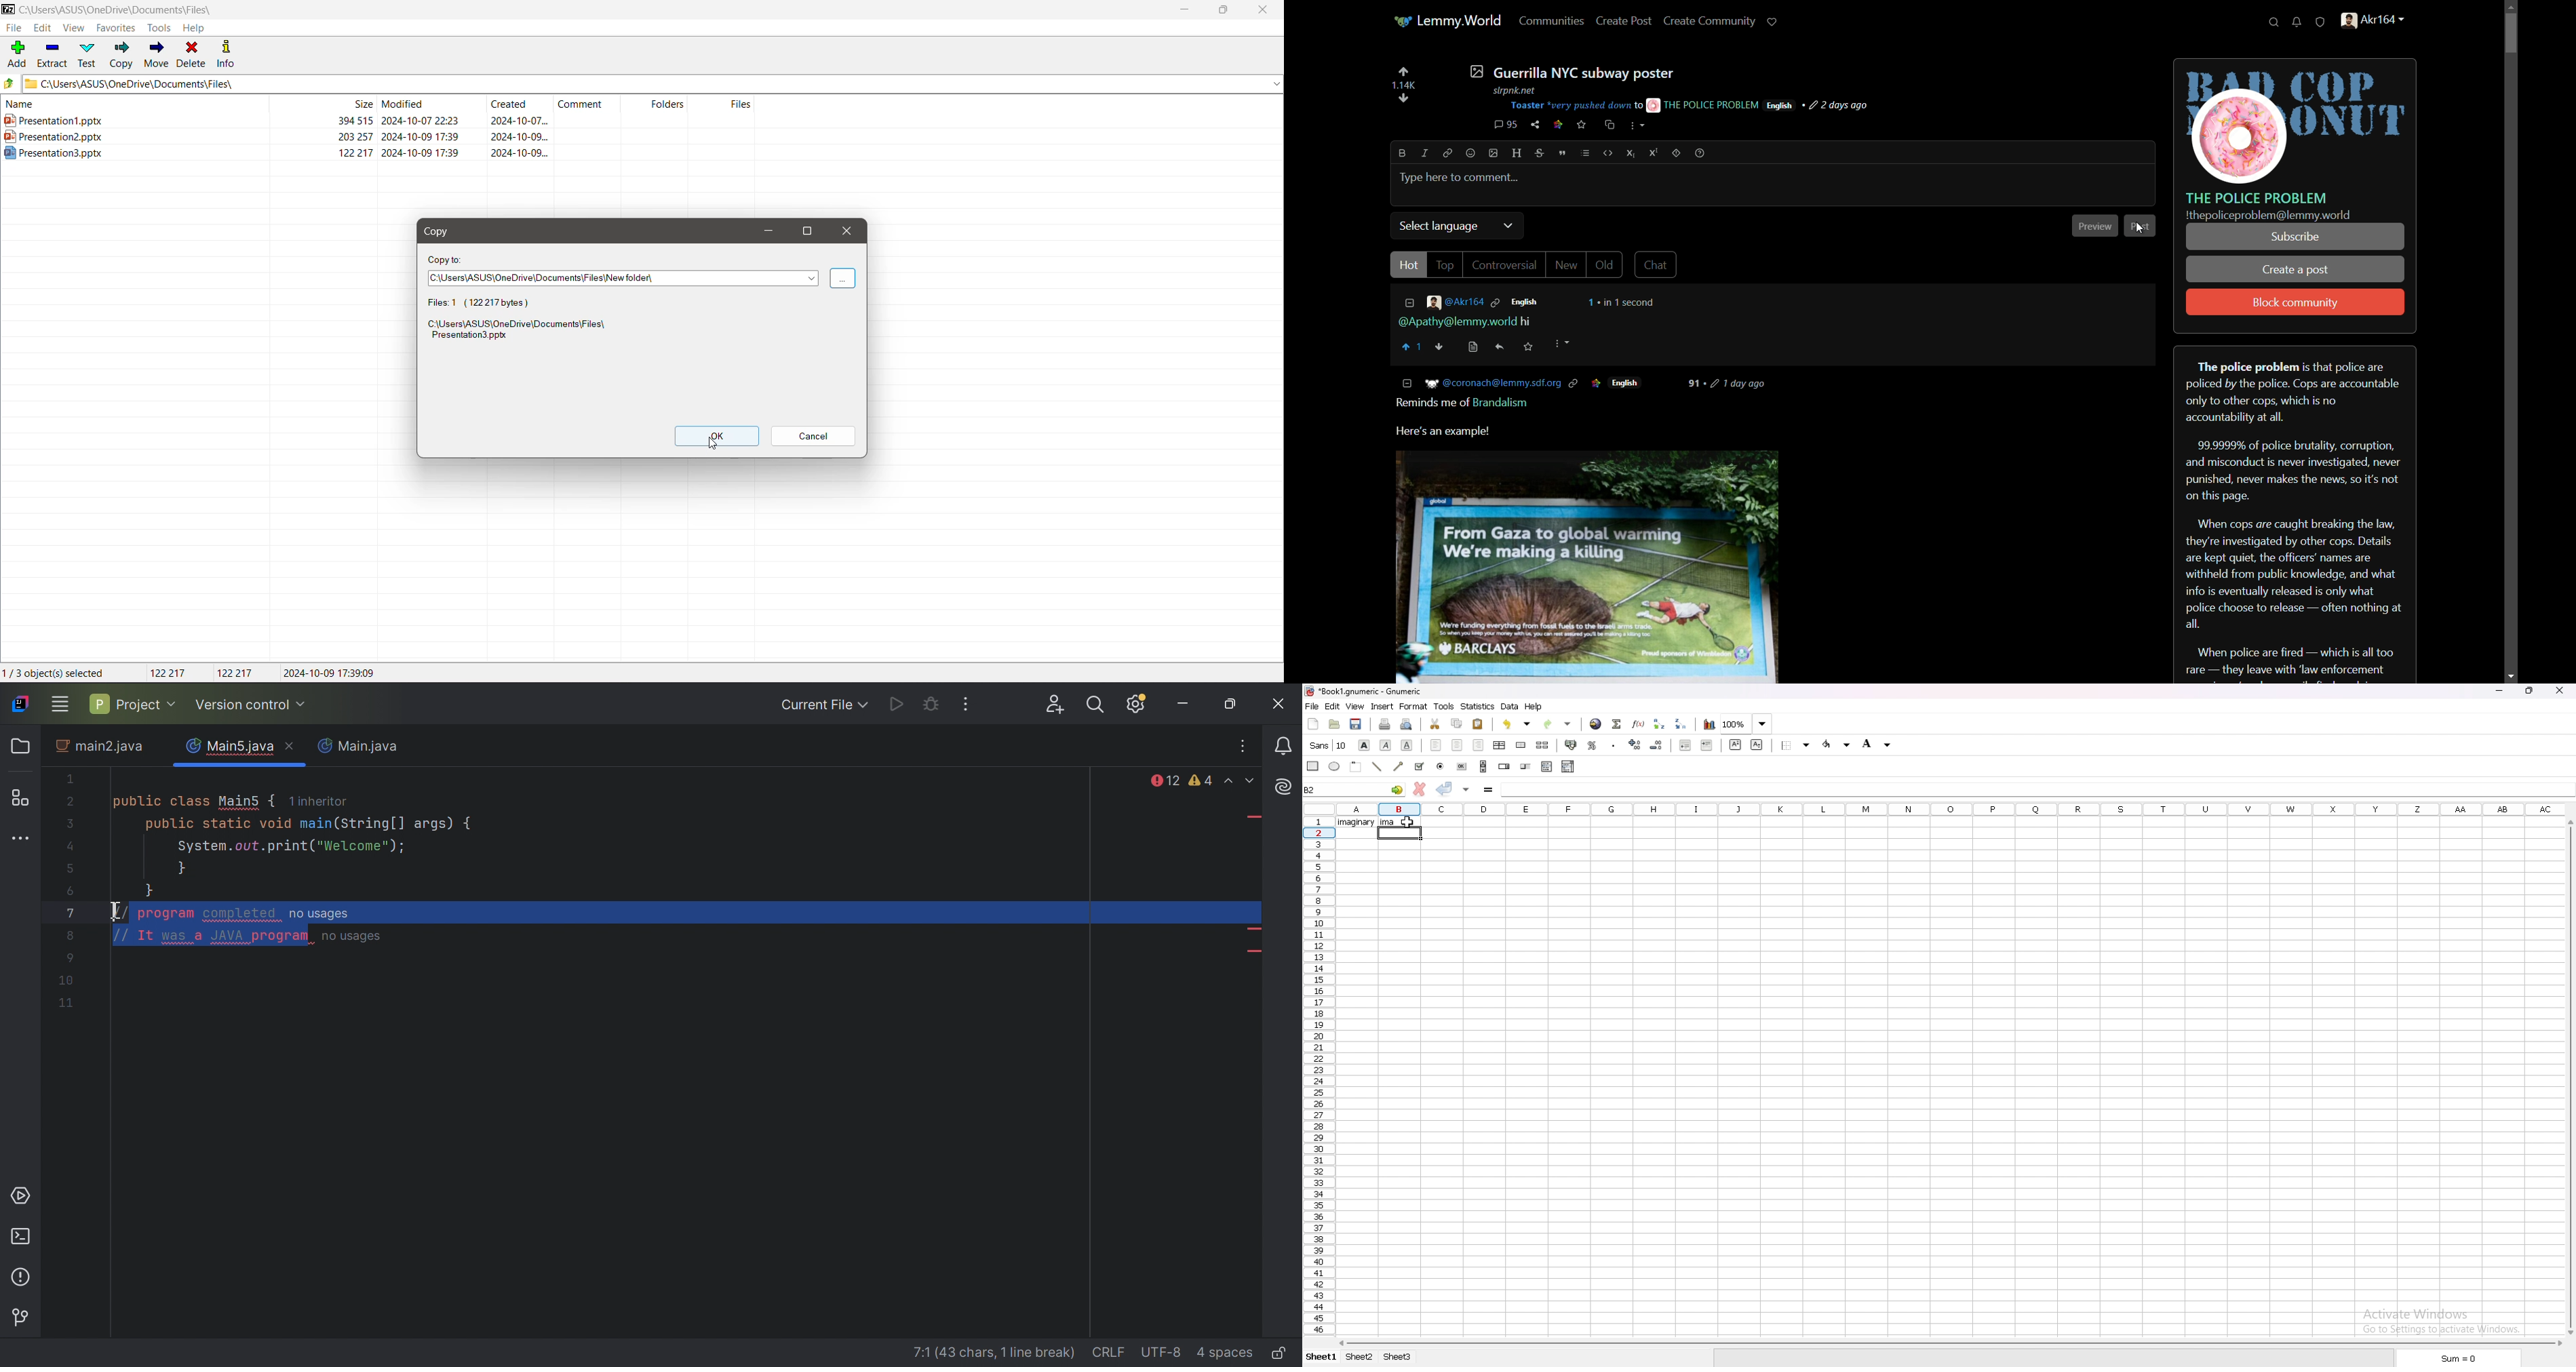 The image size is (2576, 1372). I want to click on list, so click(1585, 153).